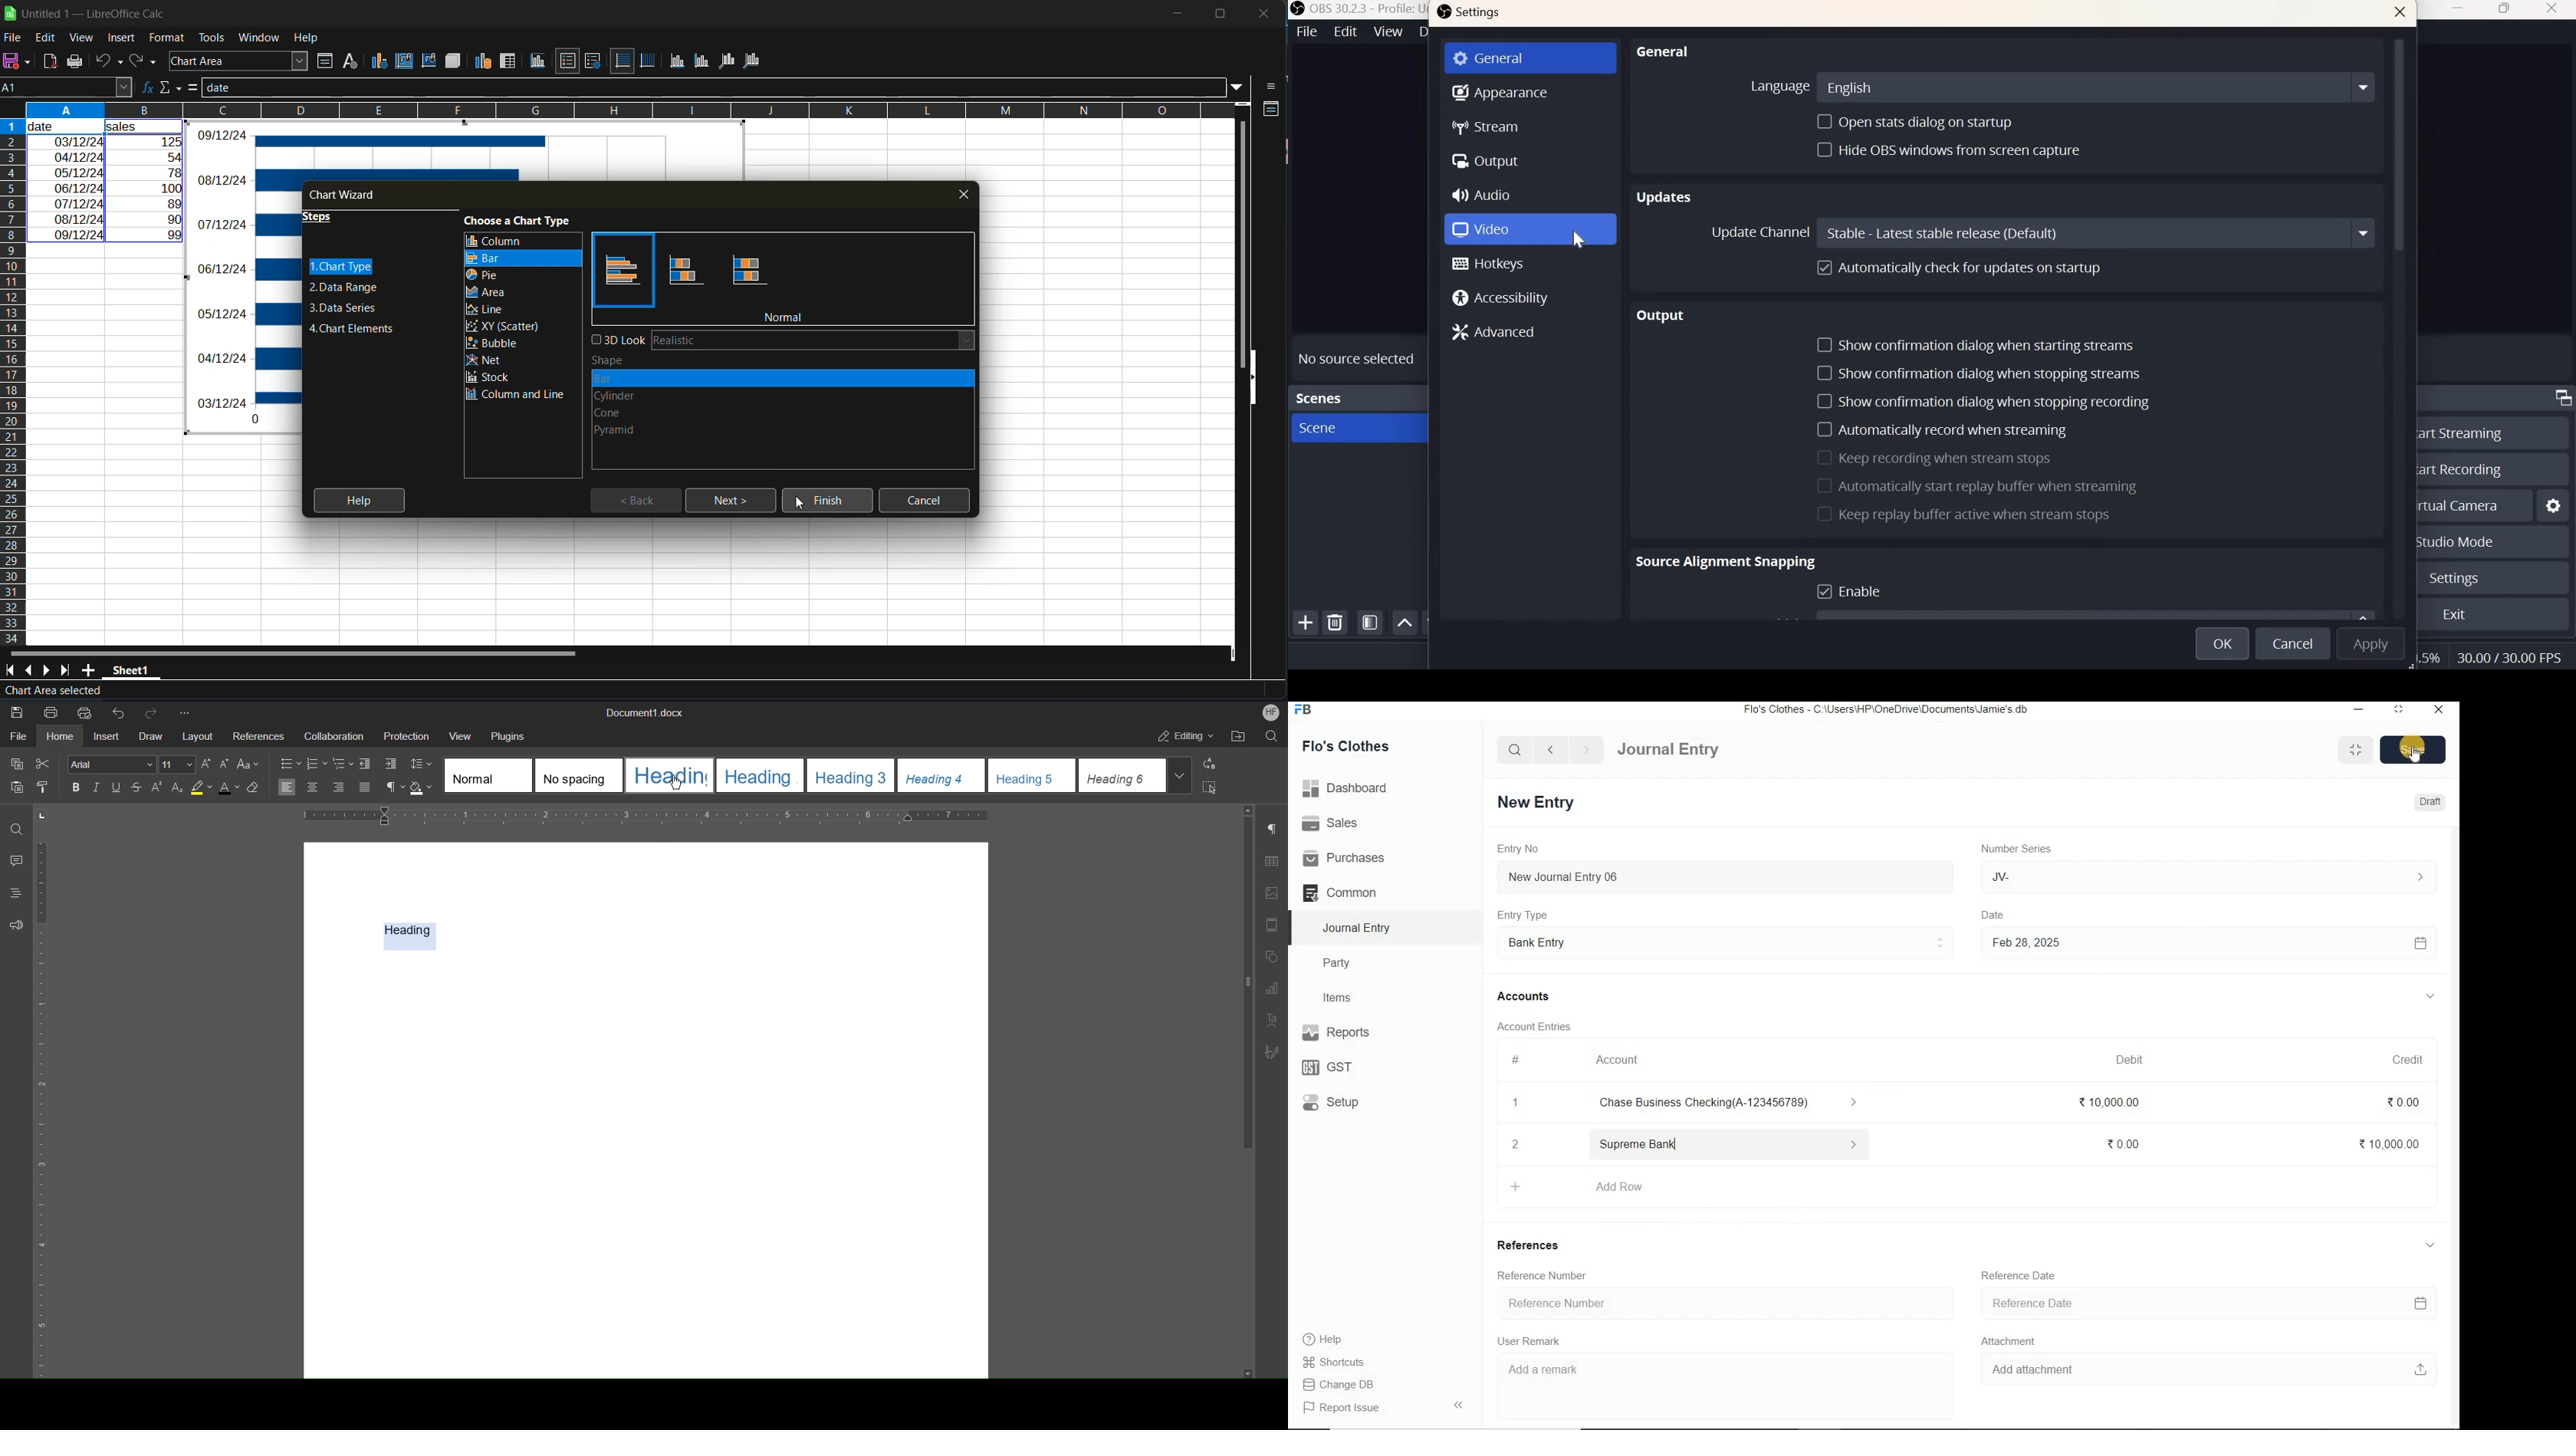 Image resolution: width=2576 pixels, height=1456 pixels. I want to click on Strikethrough, so click(138, 789).